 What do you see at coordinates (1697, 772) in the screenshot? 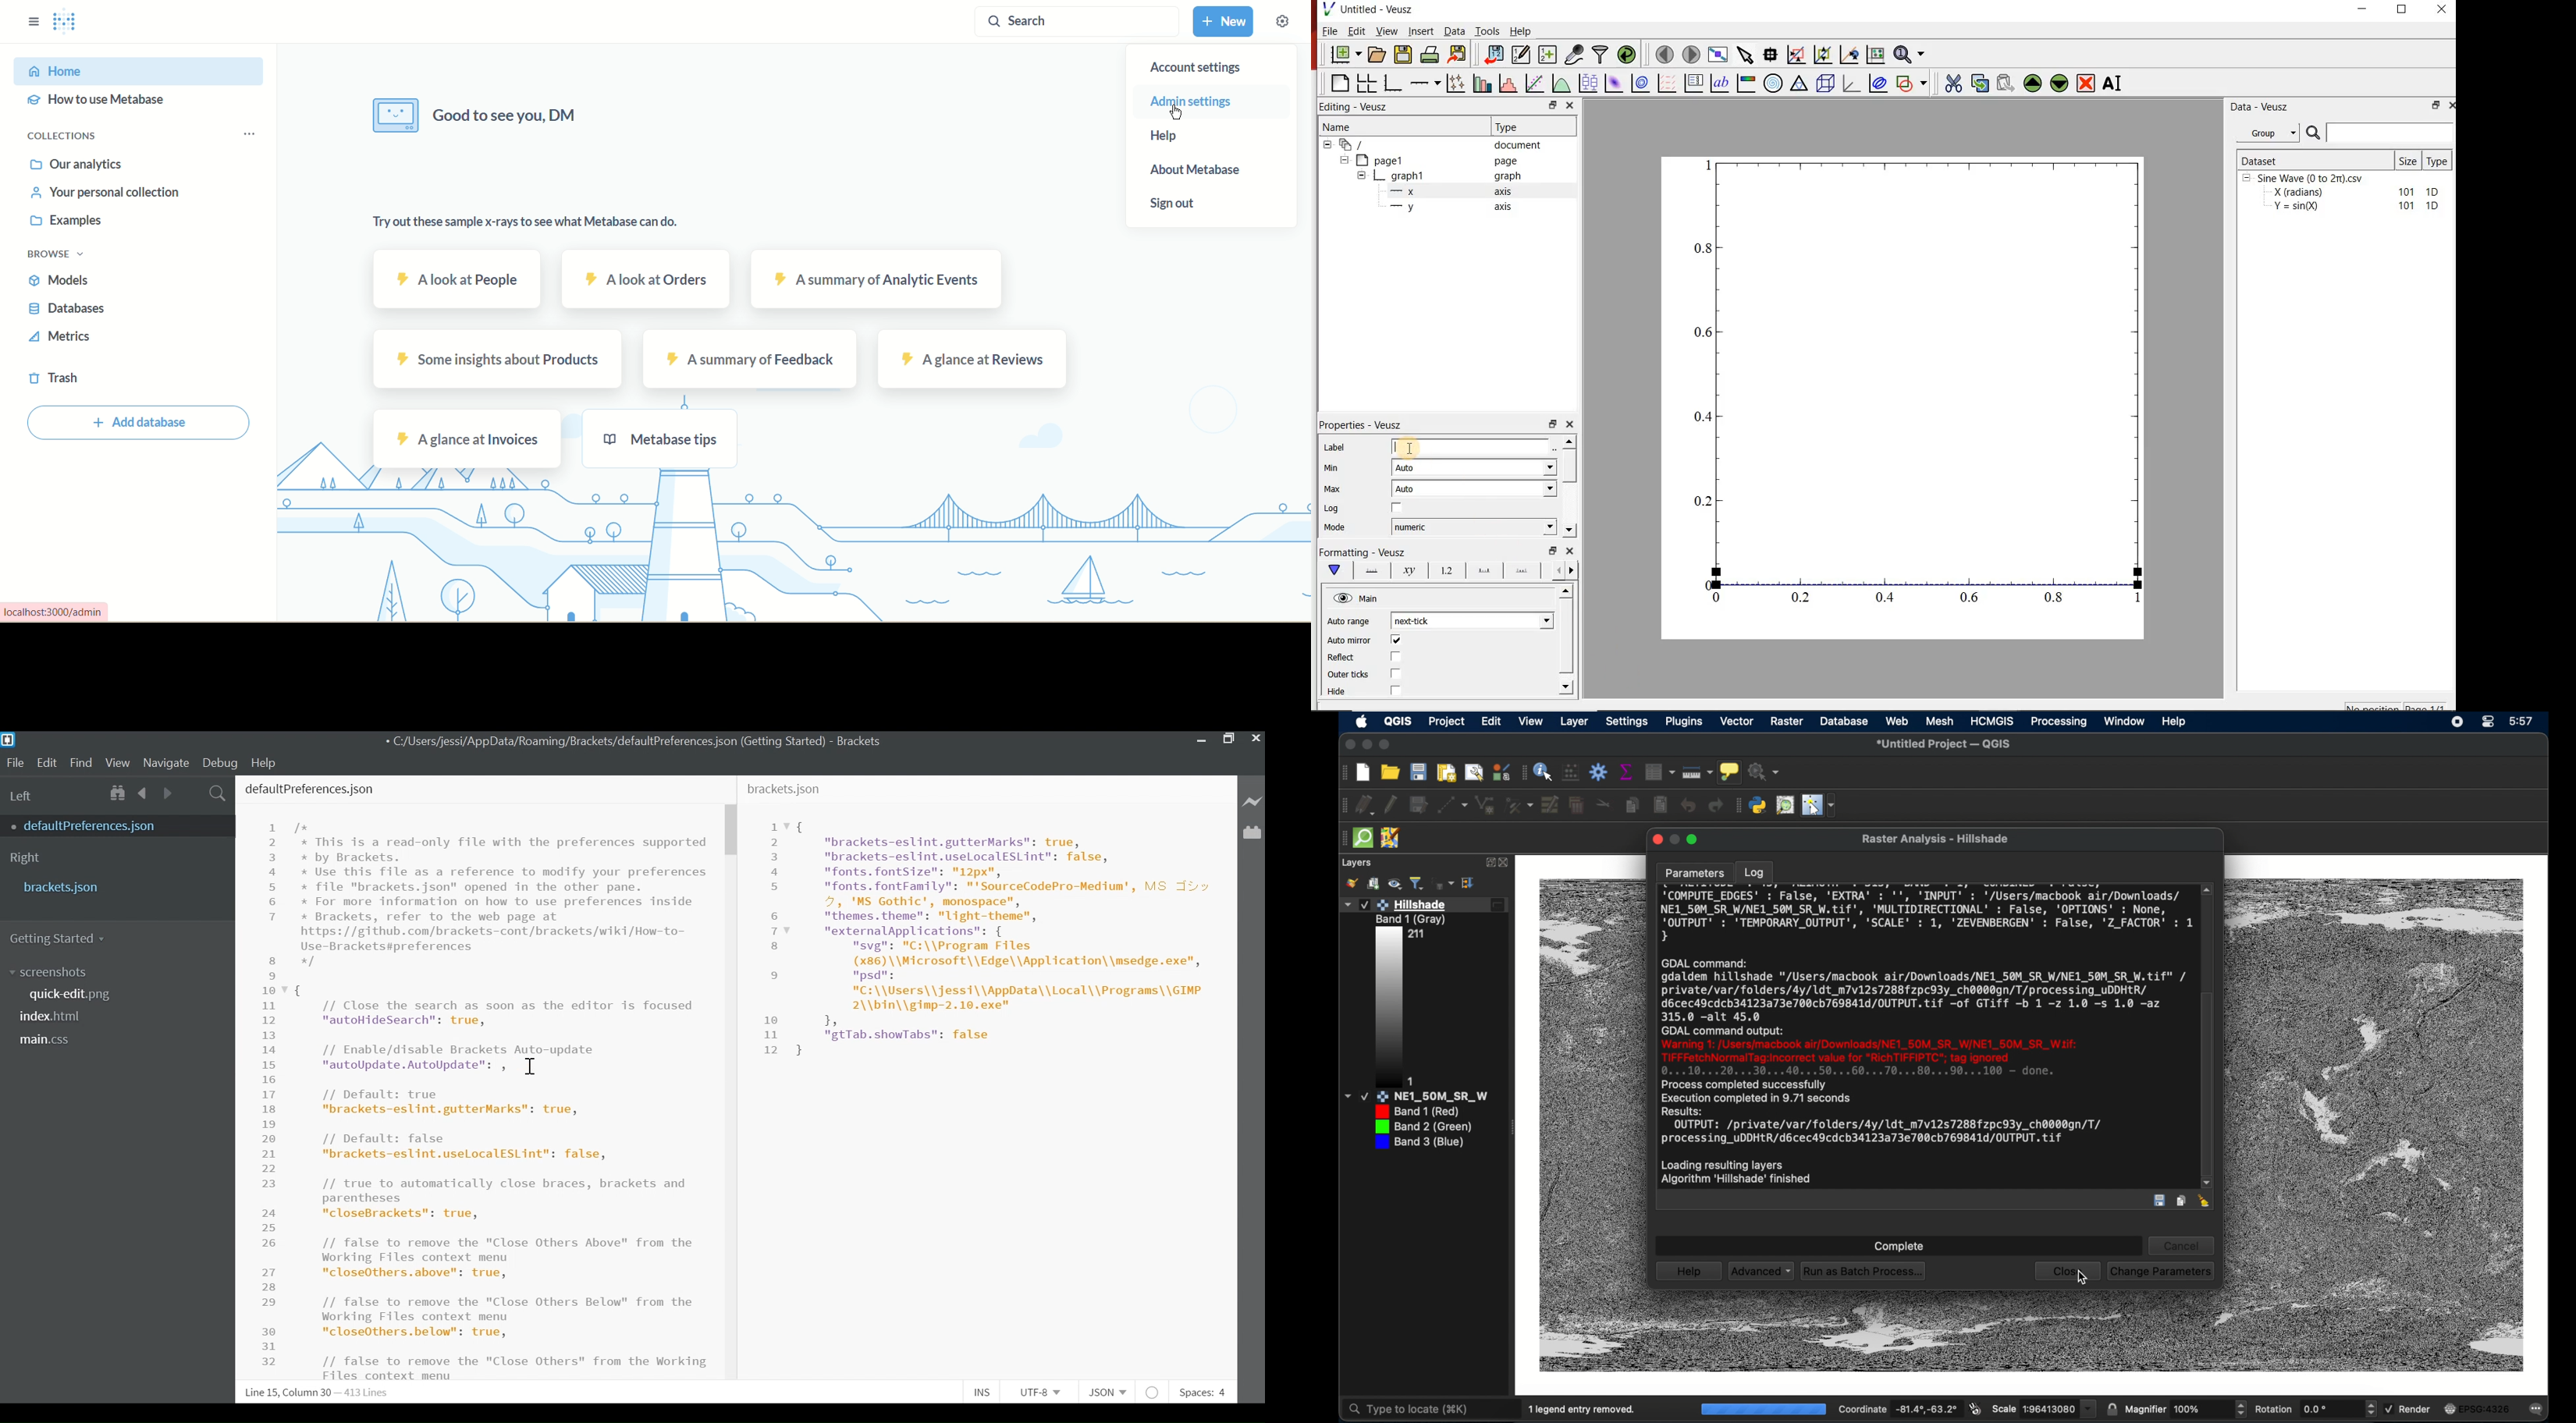
I see `measure line` at bounding box center [1697, 772].